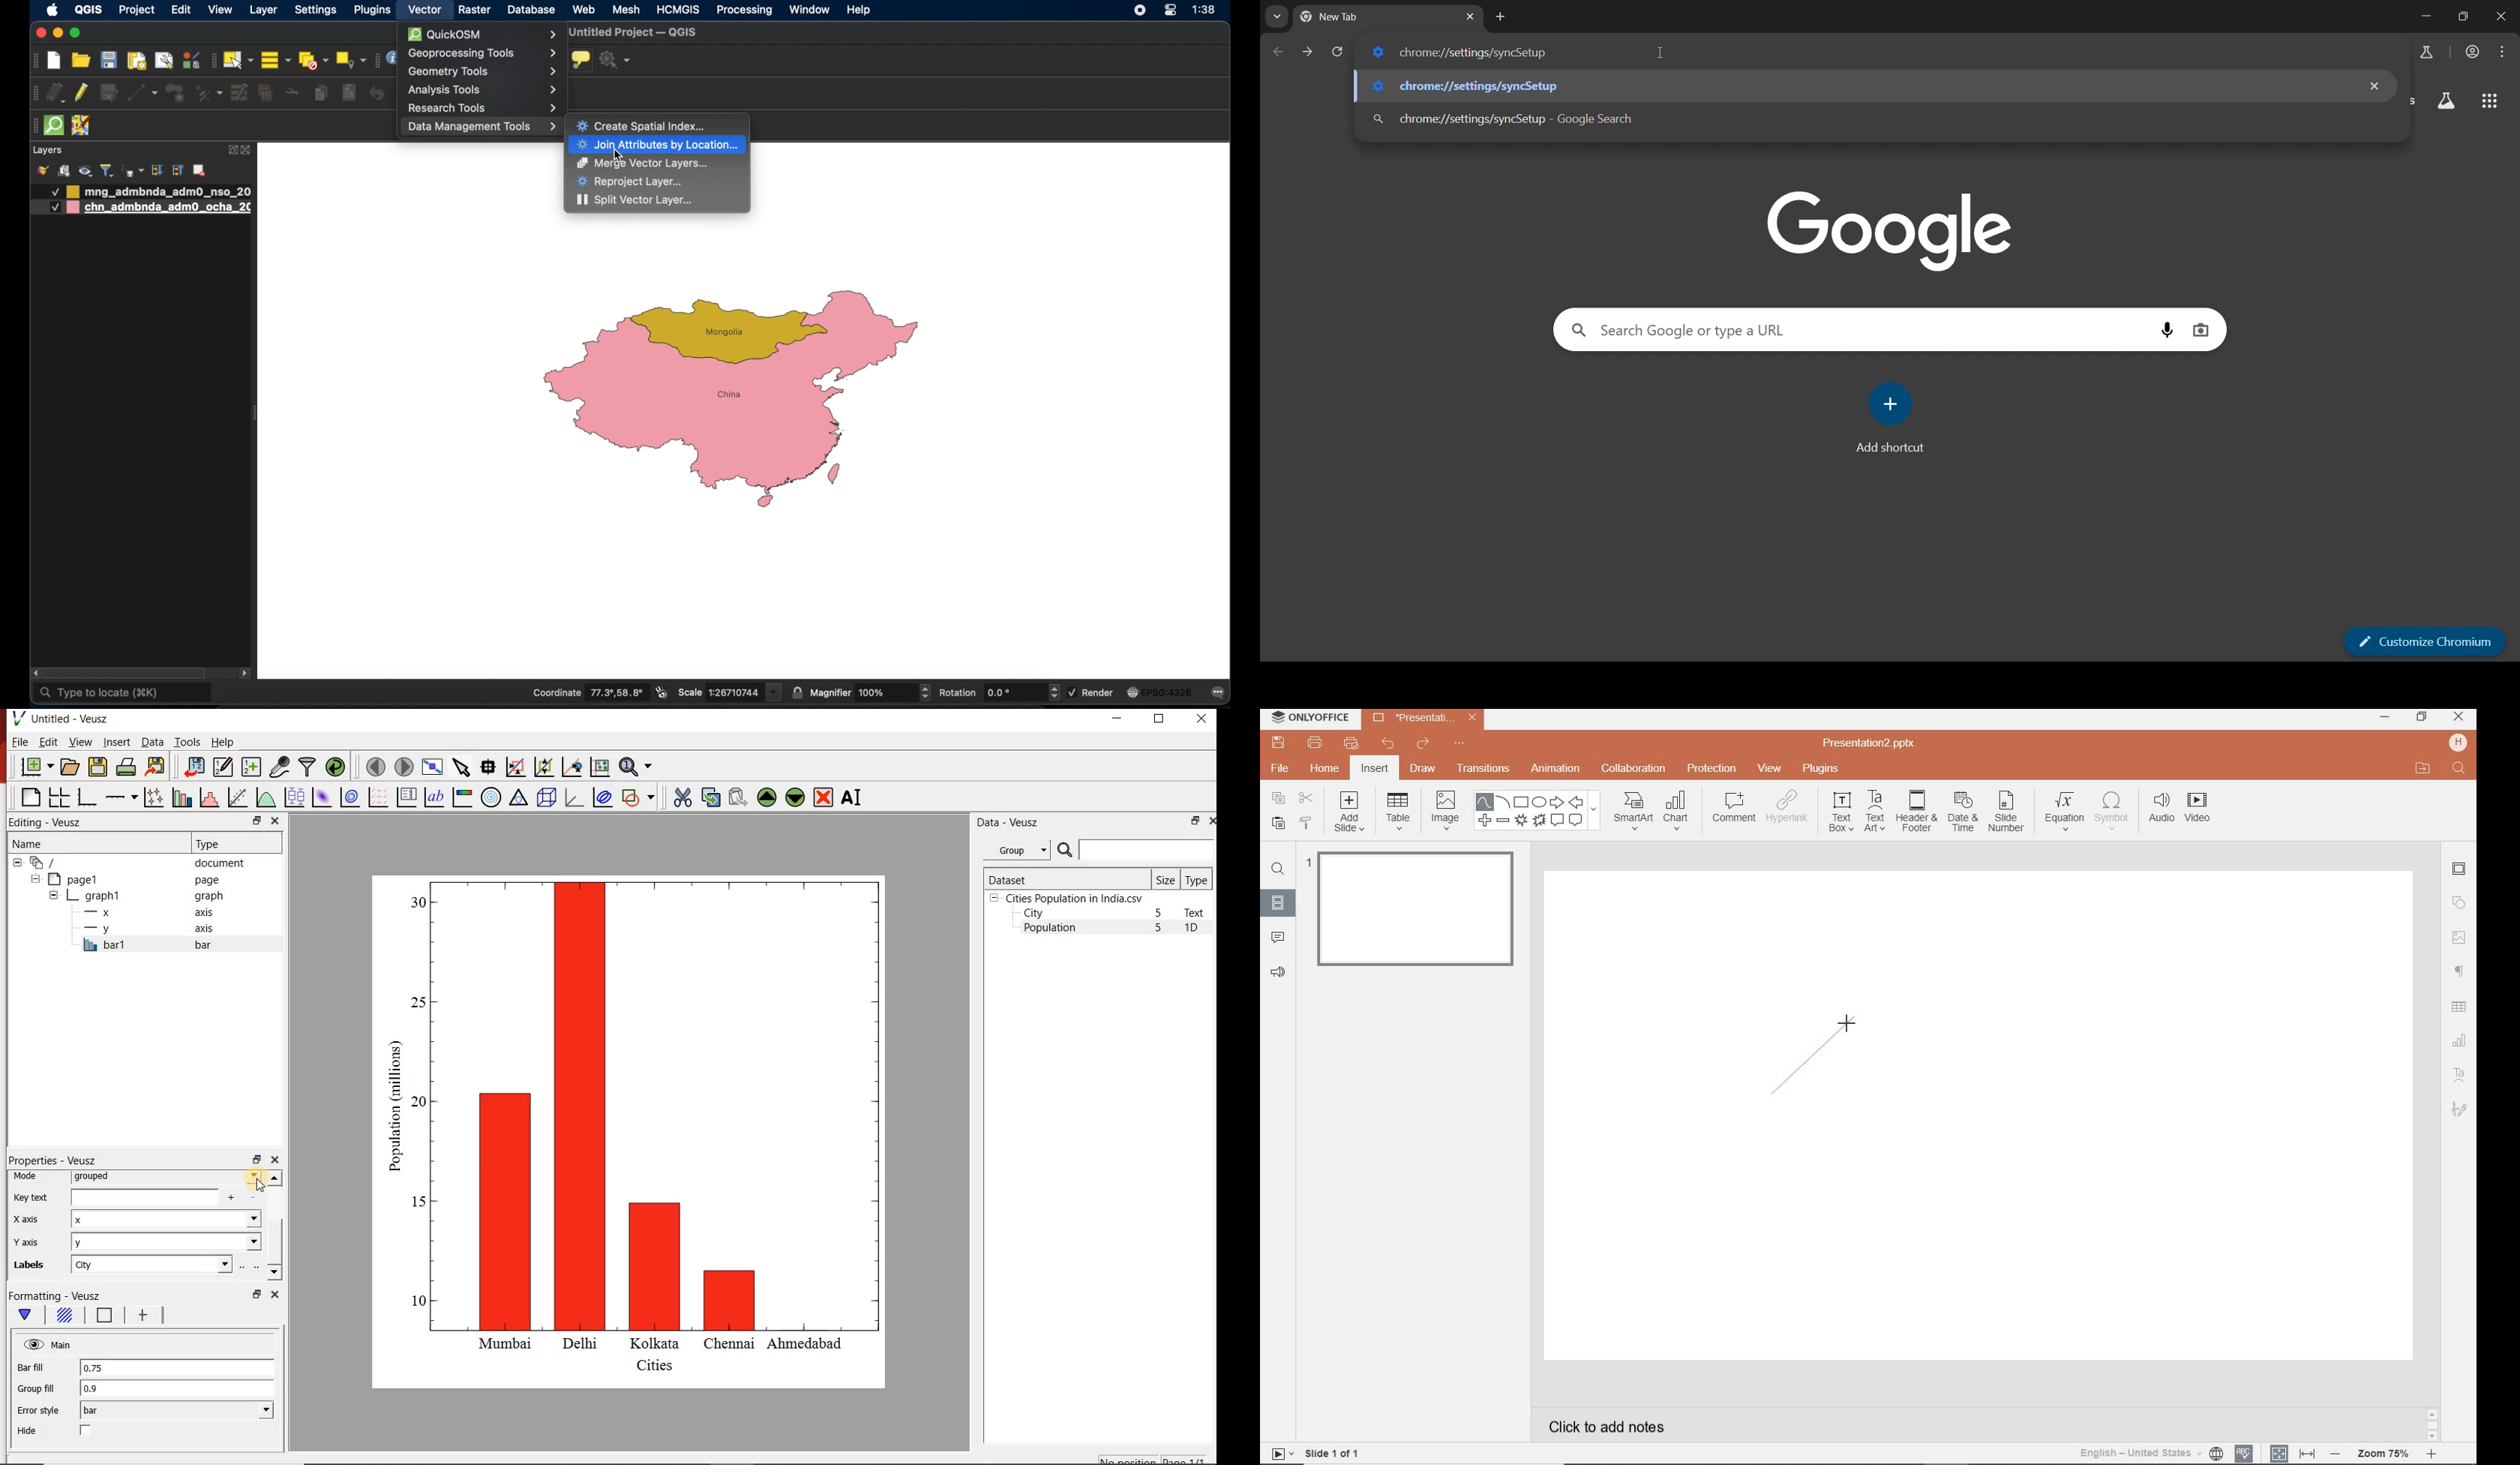 Image resolution: width=2520 pixels, height=1484 pixels. Describe the element at coordinates (2458, 769) in the screenshot. I see `FIND` at that location.